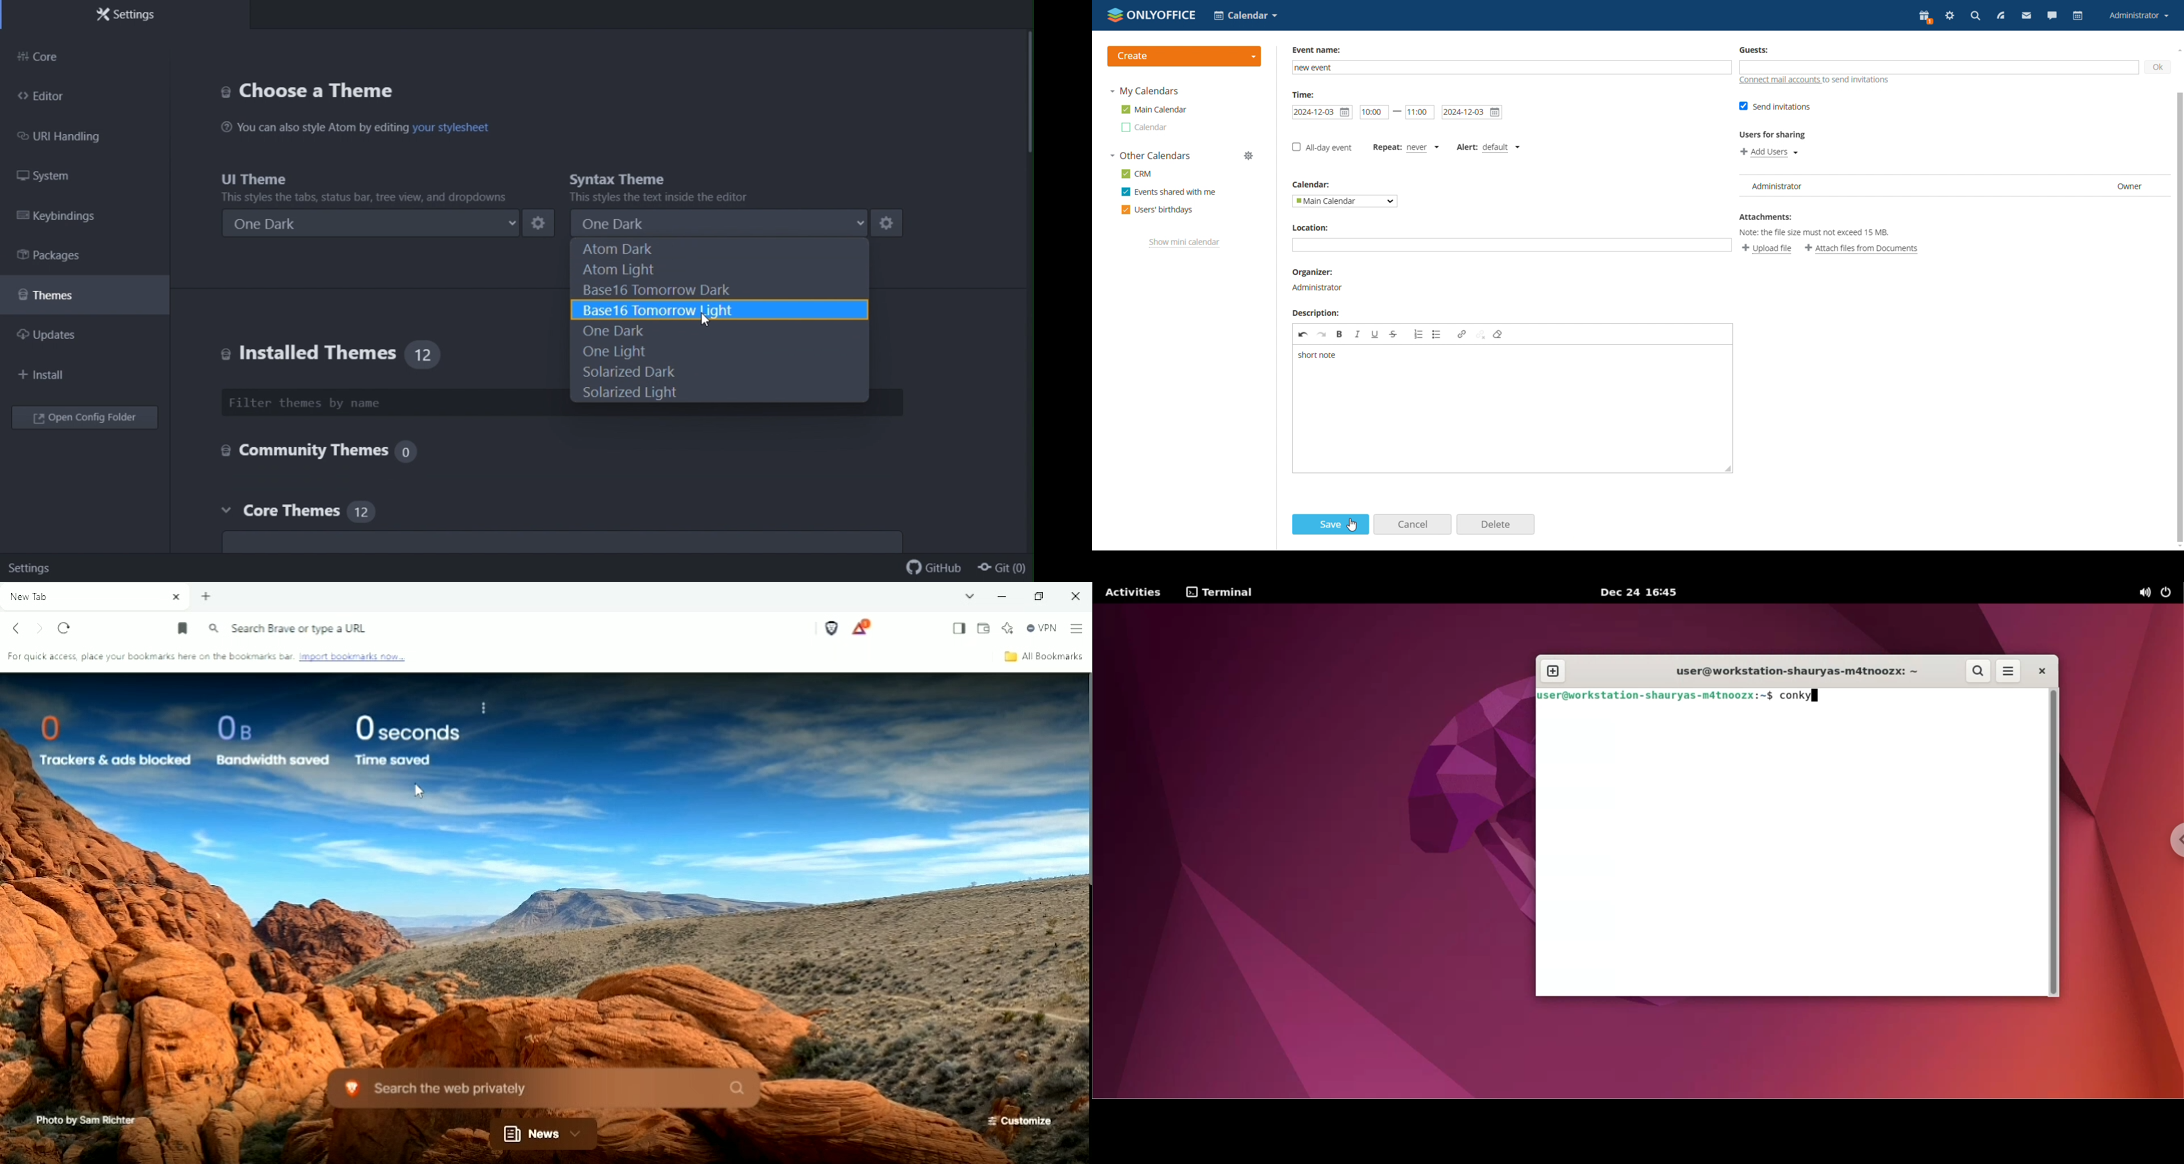 Image resolution: width=2184 pixels, height=1176 pixels. I want to click on main calendar, so click(1155, 109).